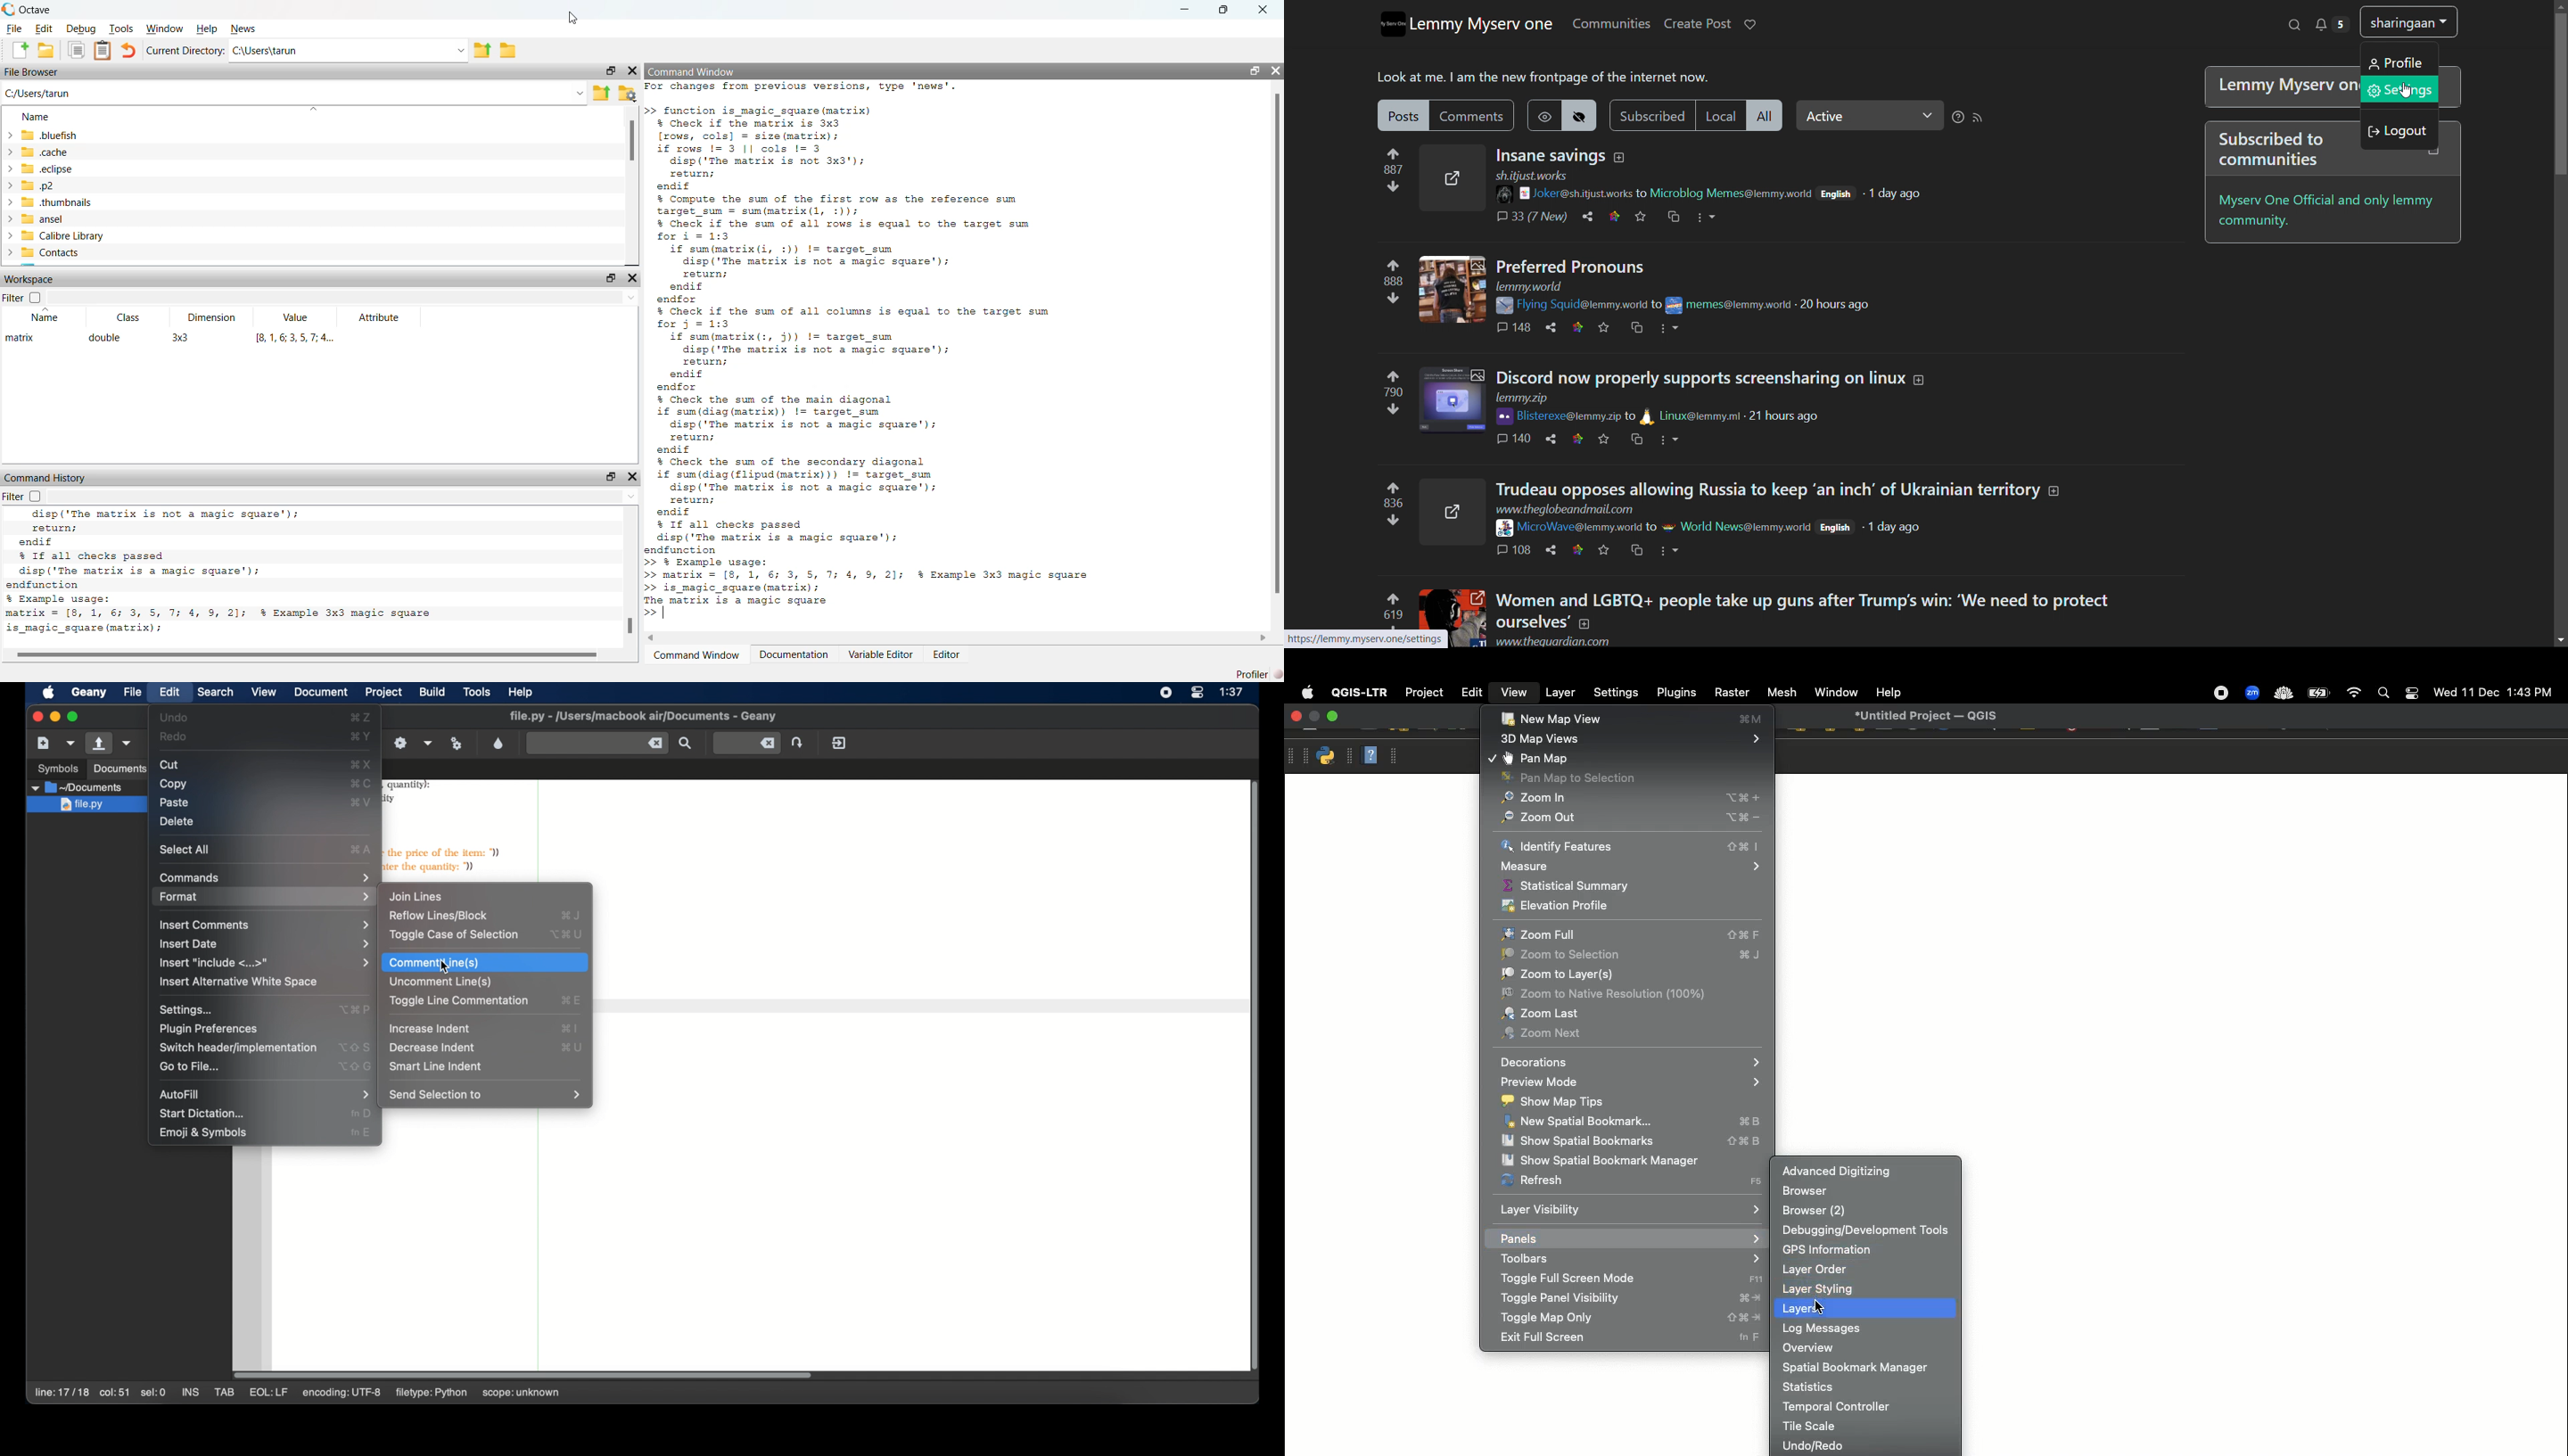 This screenshot has width=2576, height=1456. Describe the element at coordinates (1314, 717) in the screenshot. I see `Minimize` at that location.